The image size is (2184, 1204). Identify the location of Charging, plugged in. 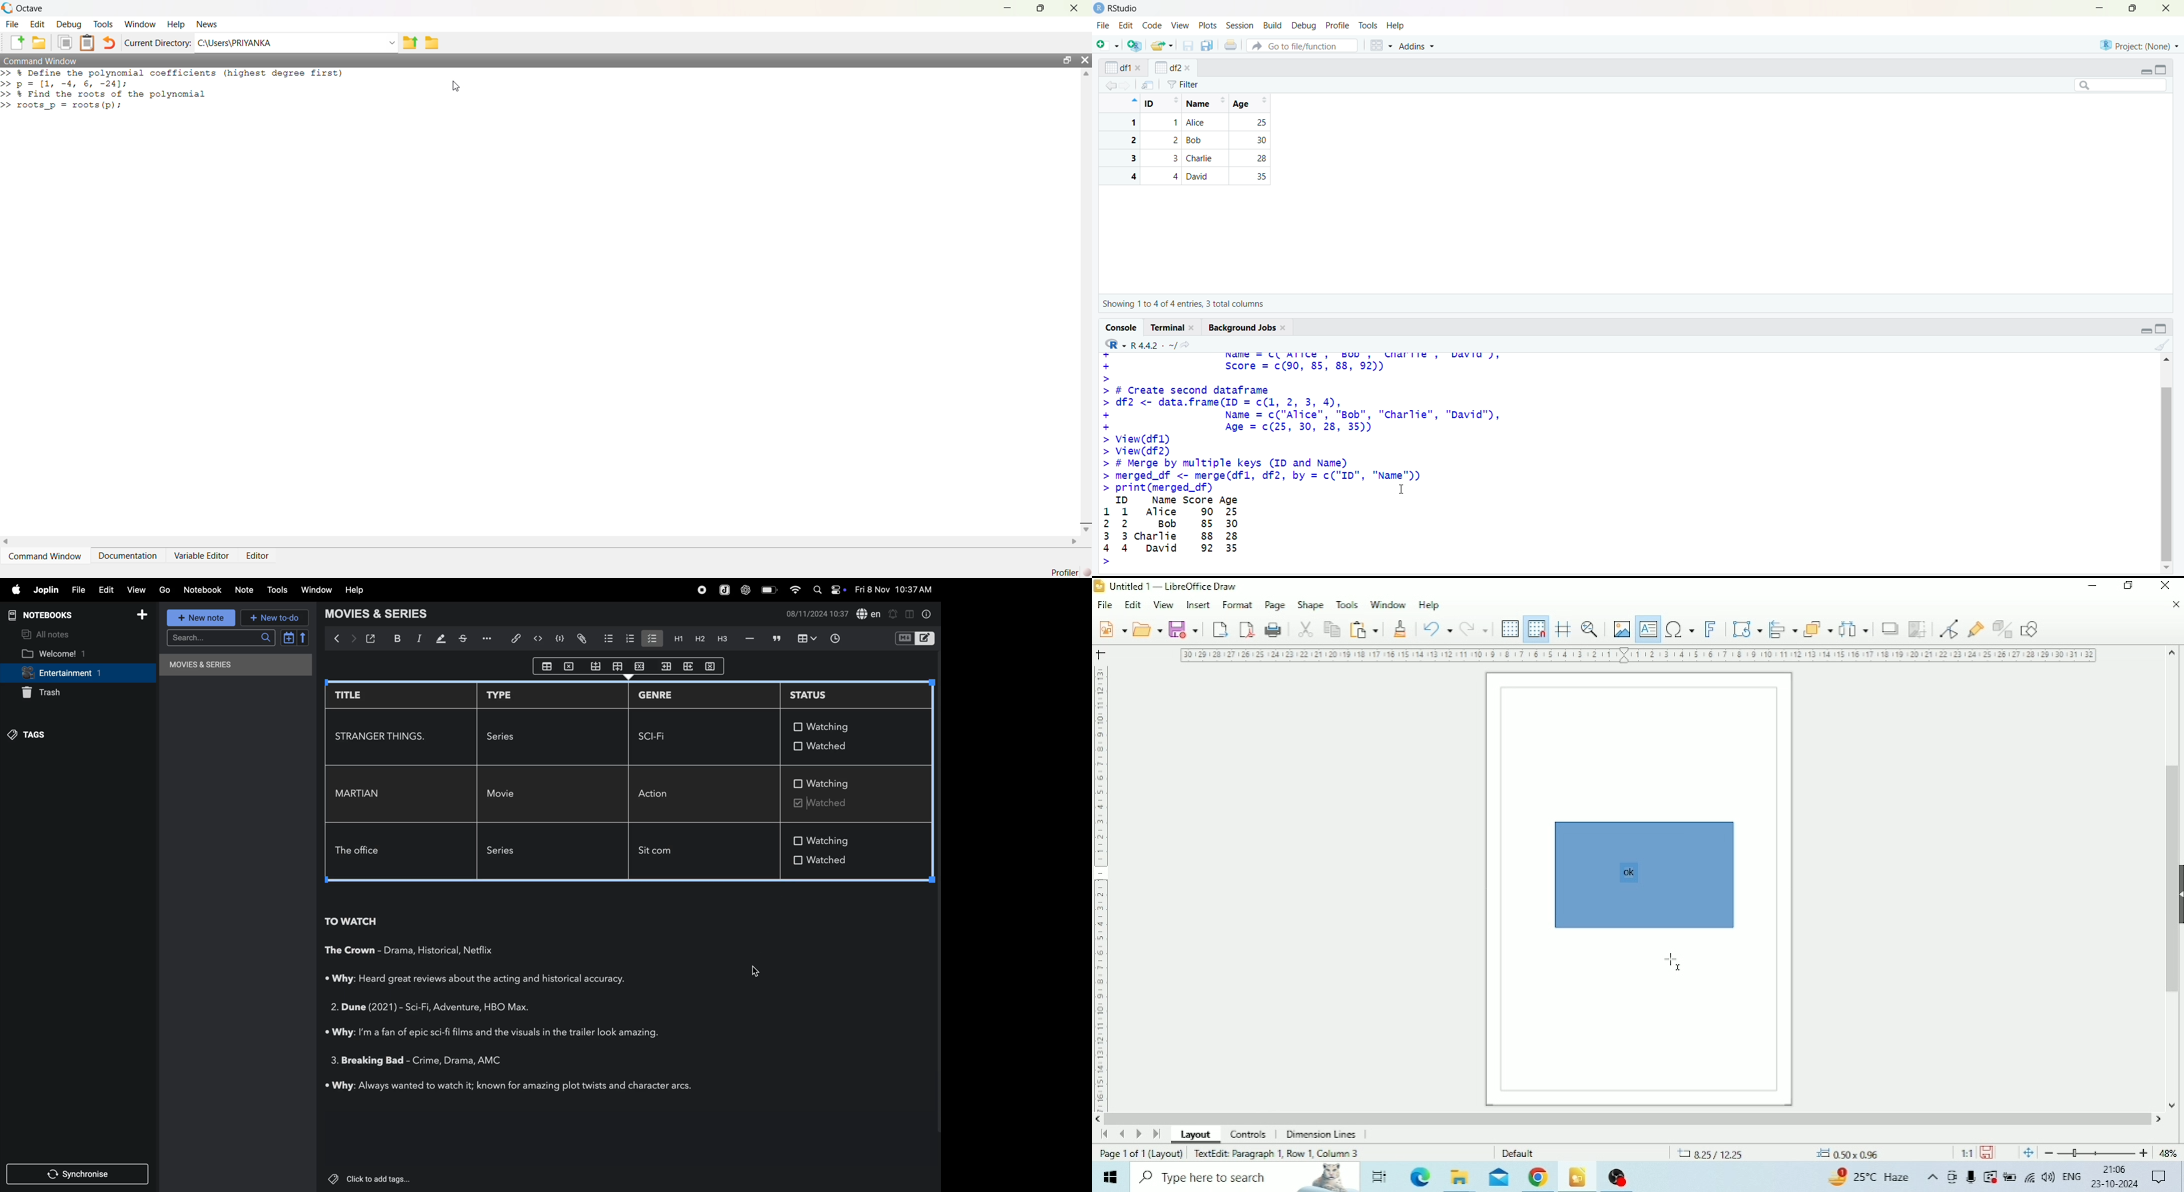
(2009, 1177).